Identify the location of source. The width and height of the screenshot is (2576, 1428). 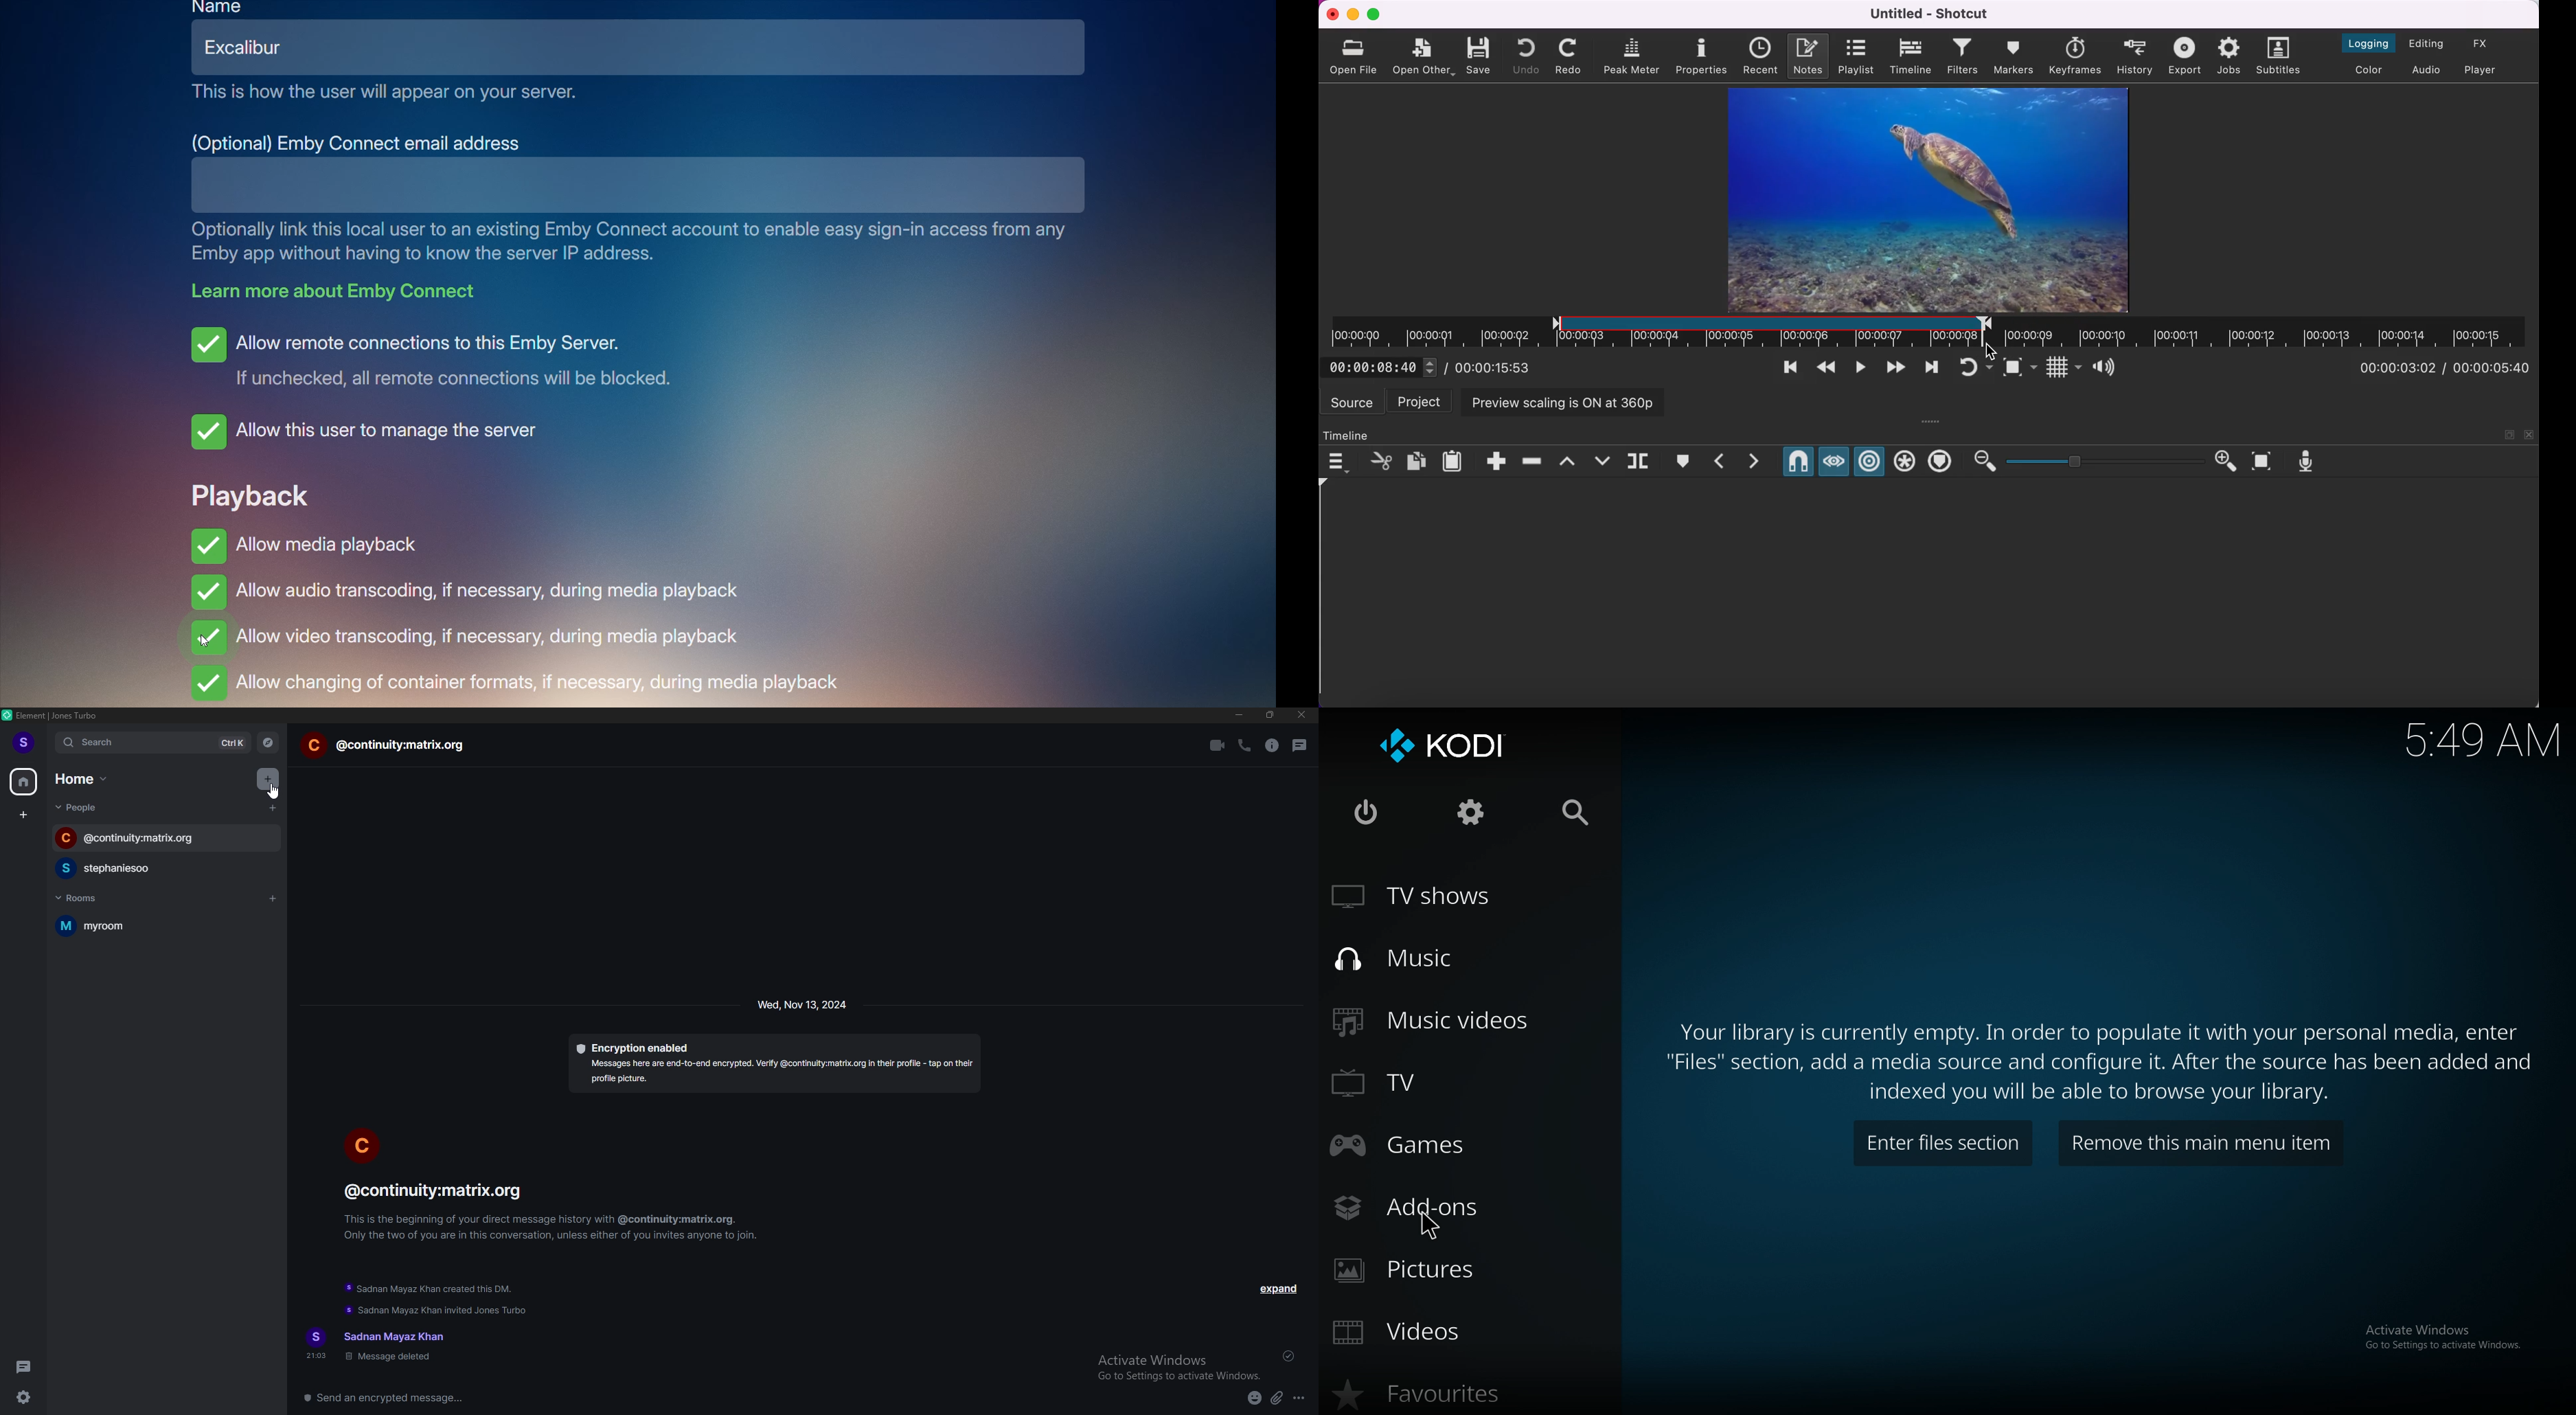
(1351, 402).